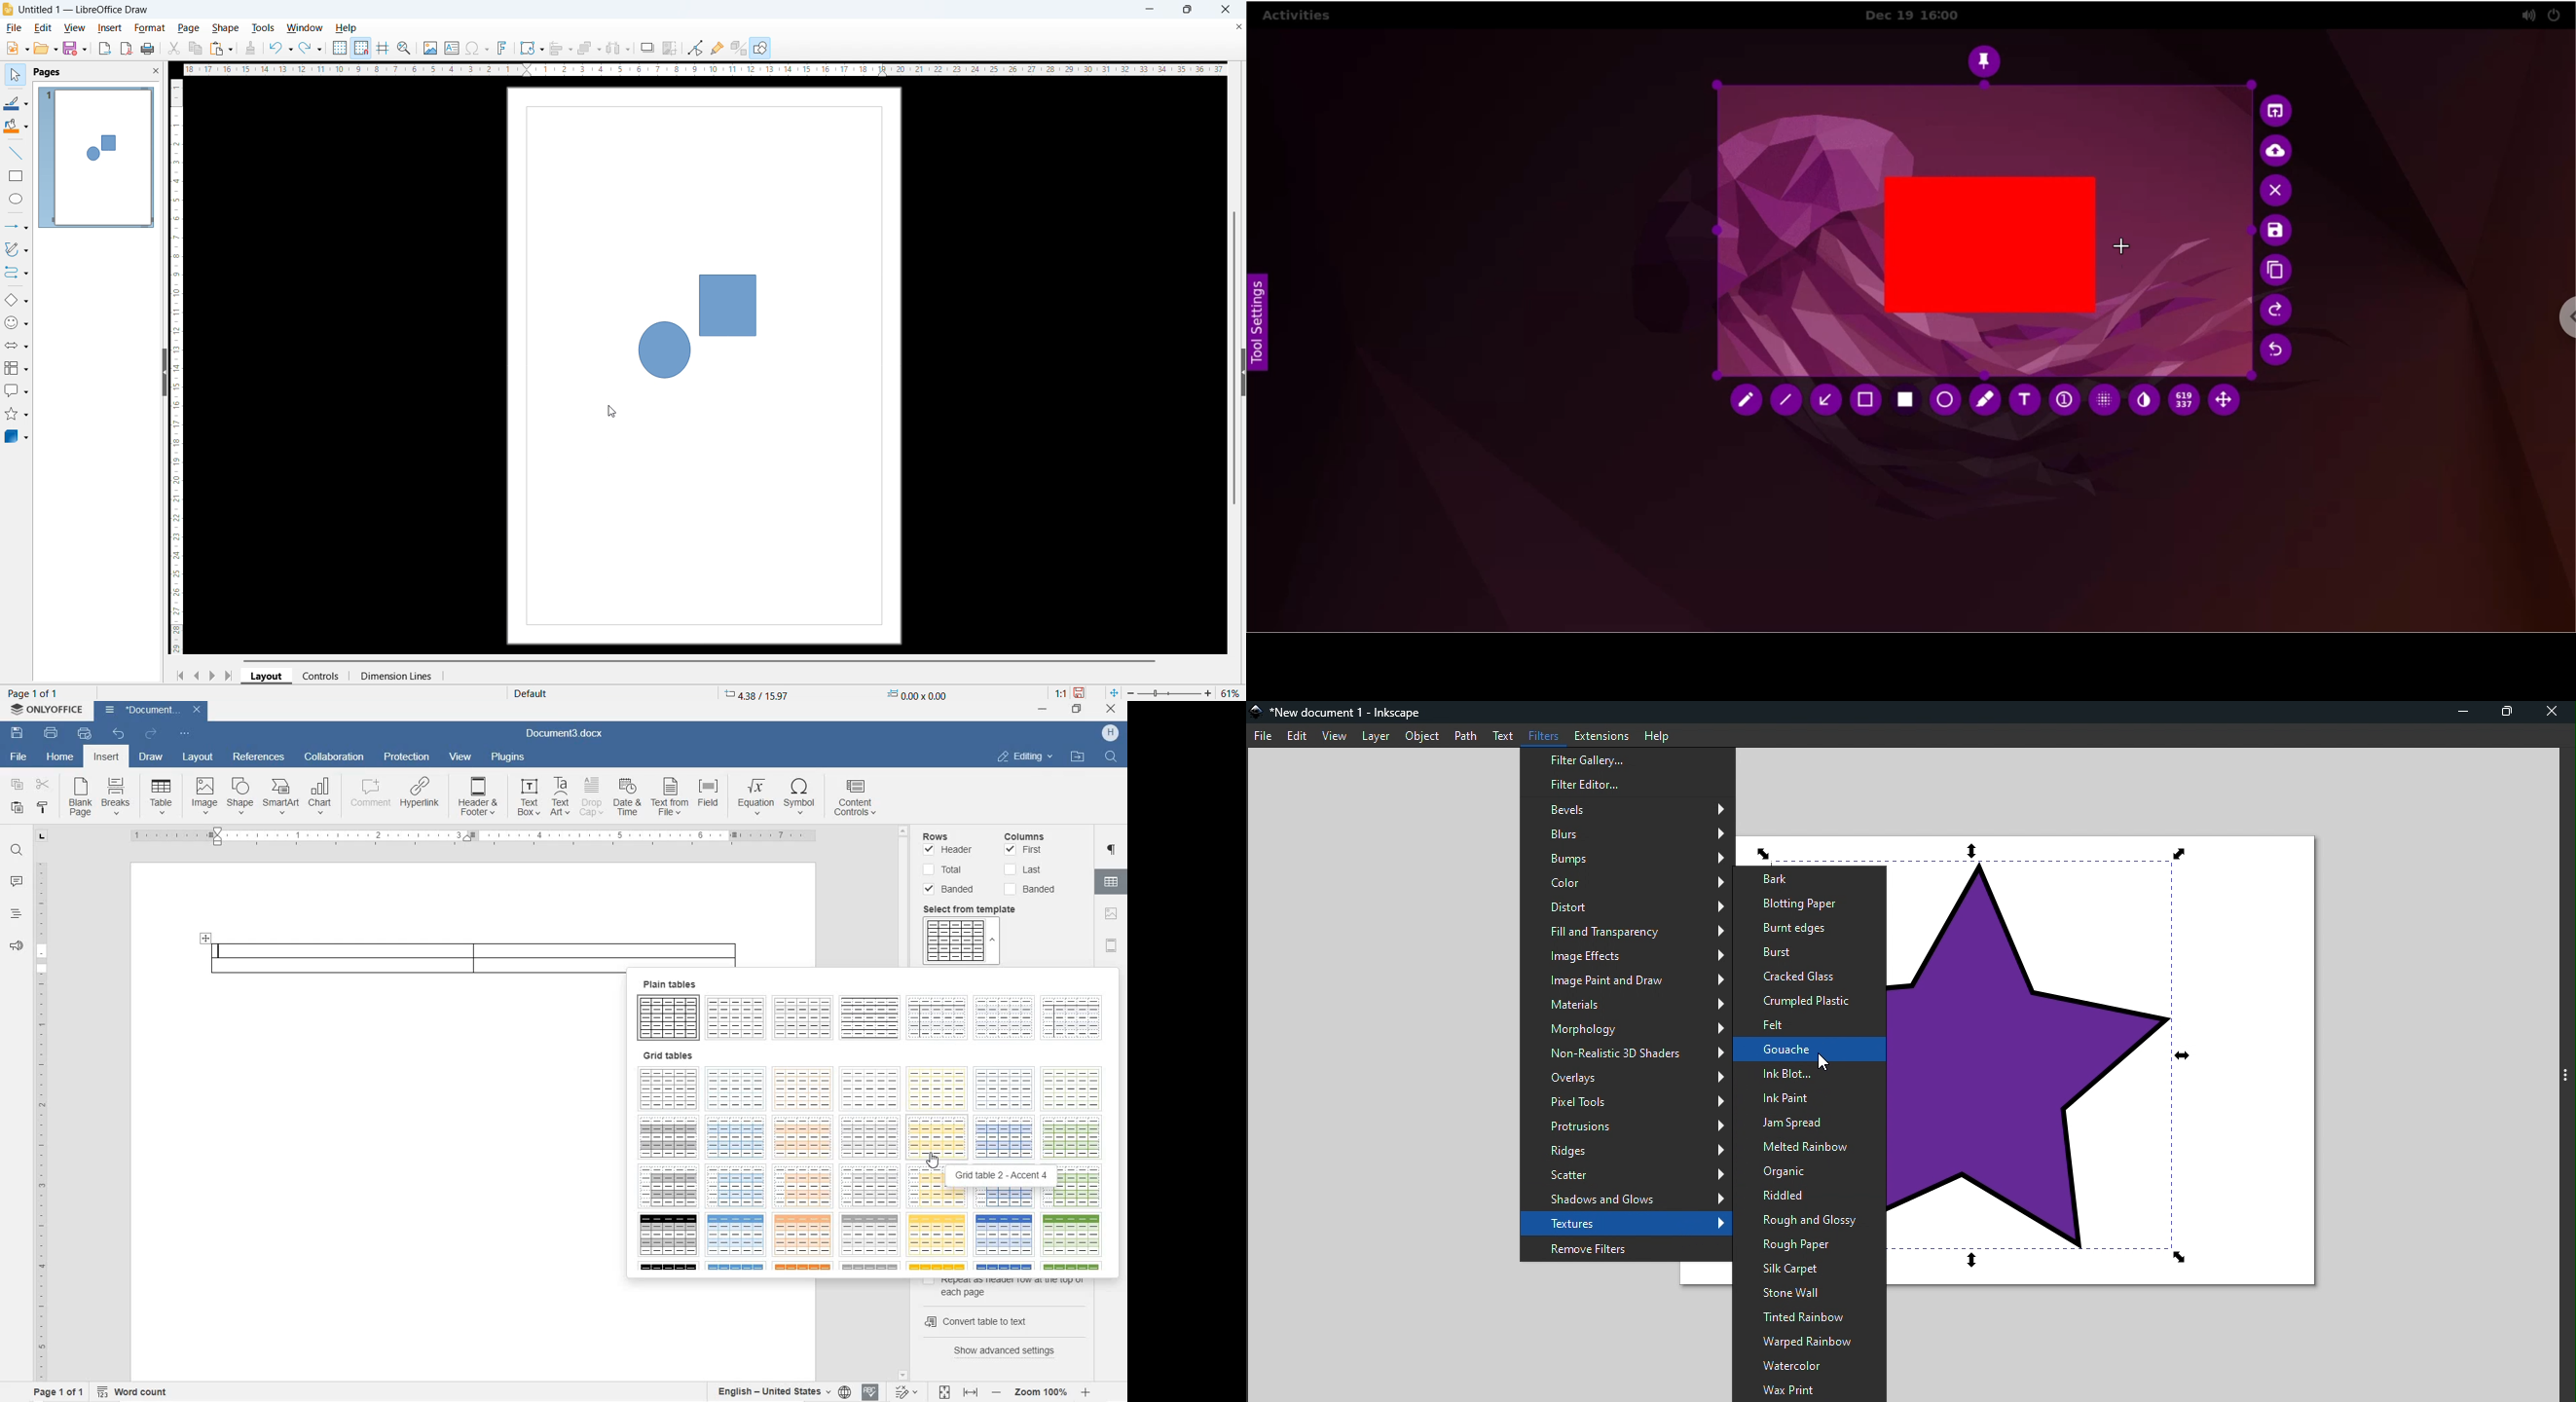  What do you see at coordinates (619, 47) in the screenshot?
I see `select at least 3 objects to distribute` at bounding box center [619, 47].